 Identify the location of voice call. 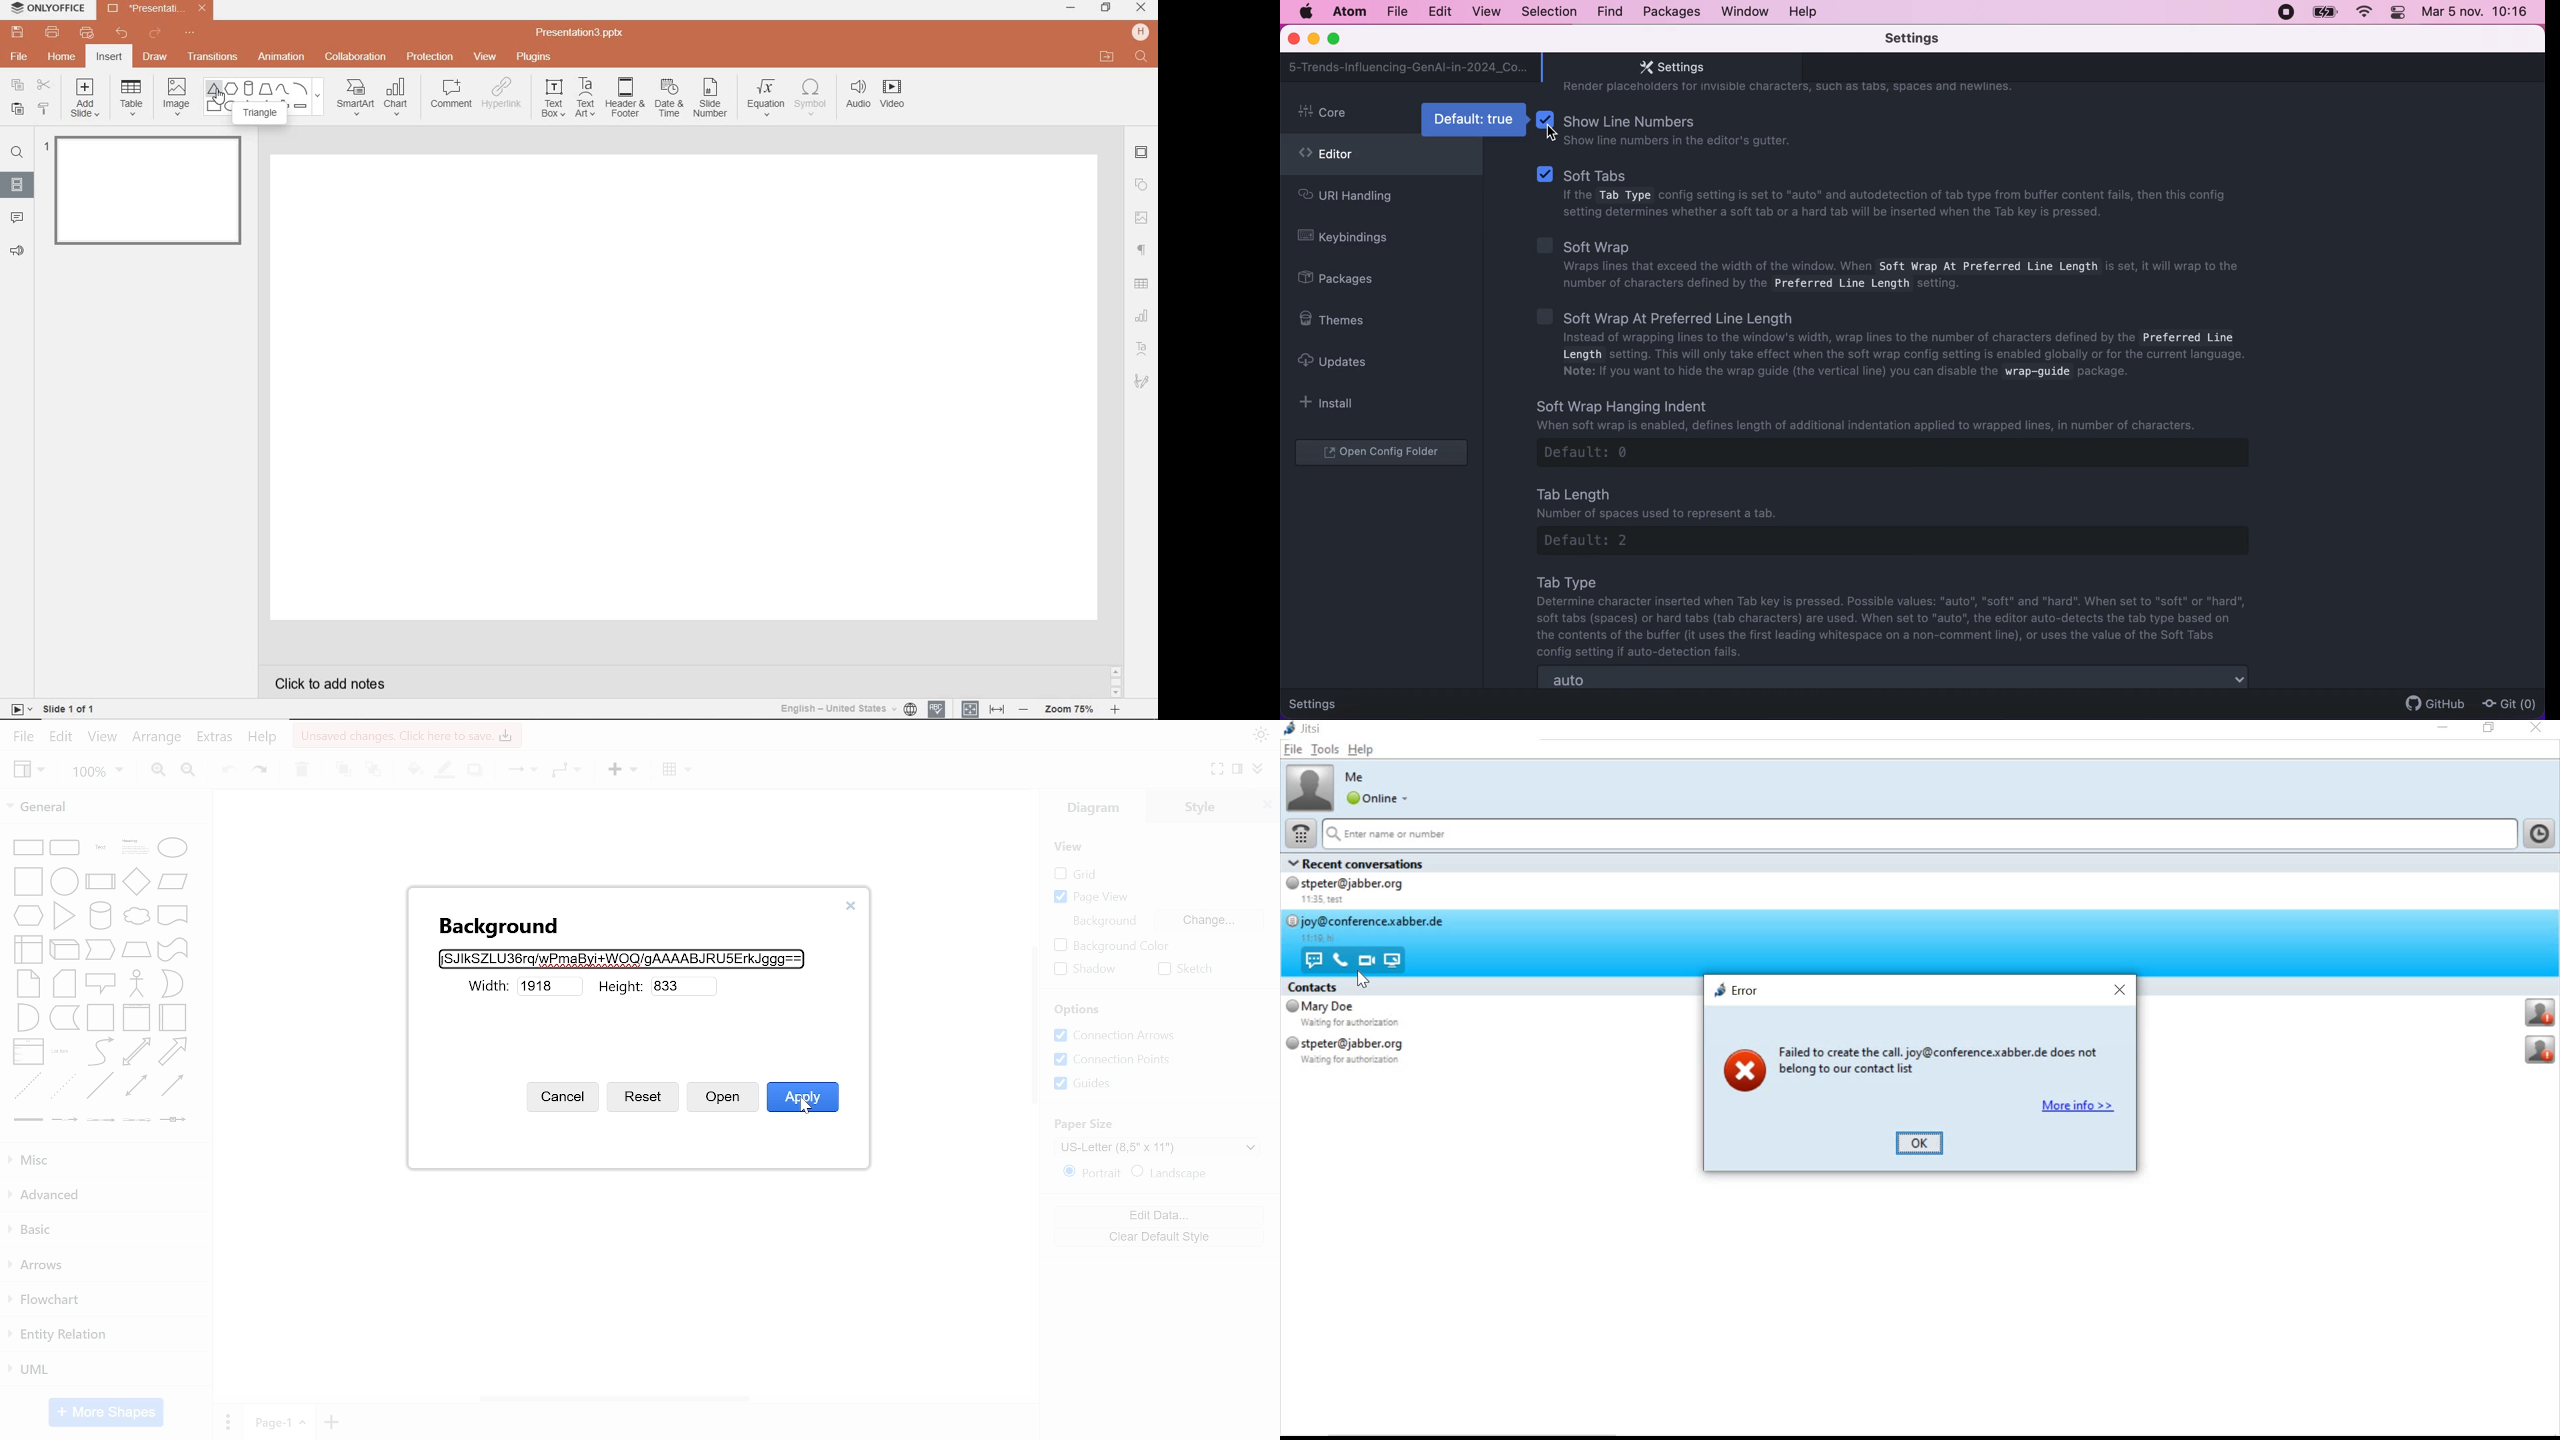
(1339, 961).